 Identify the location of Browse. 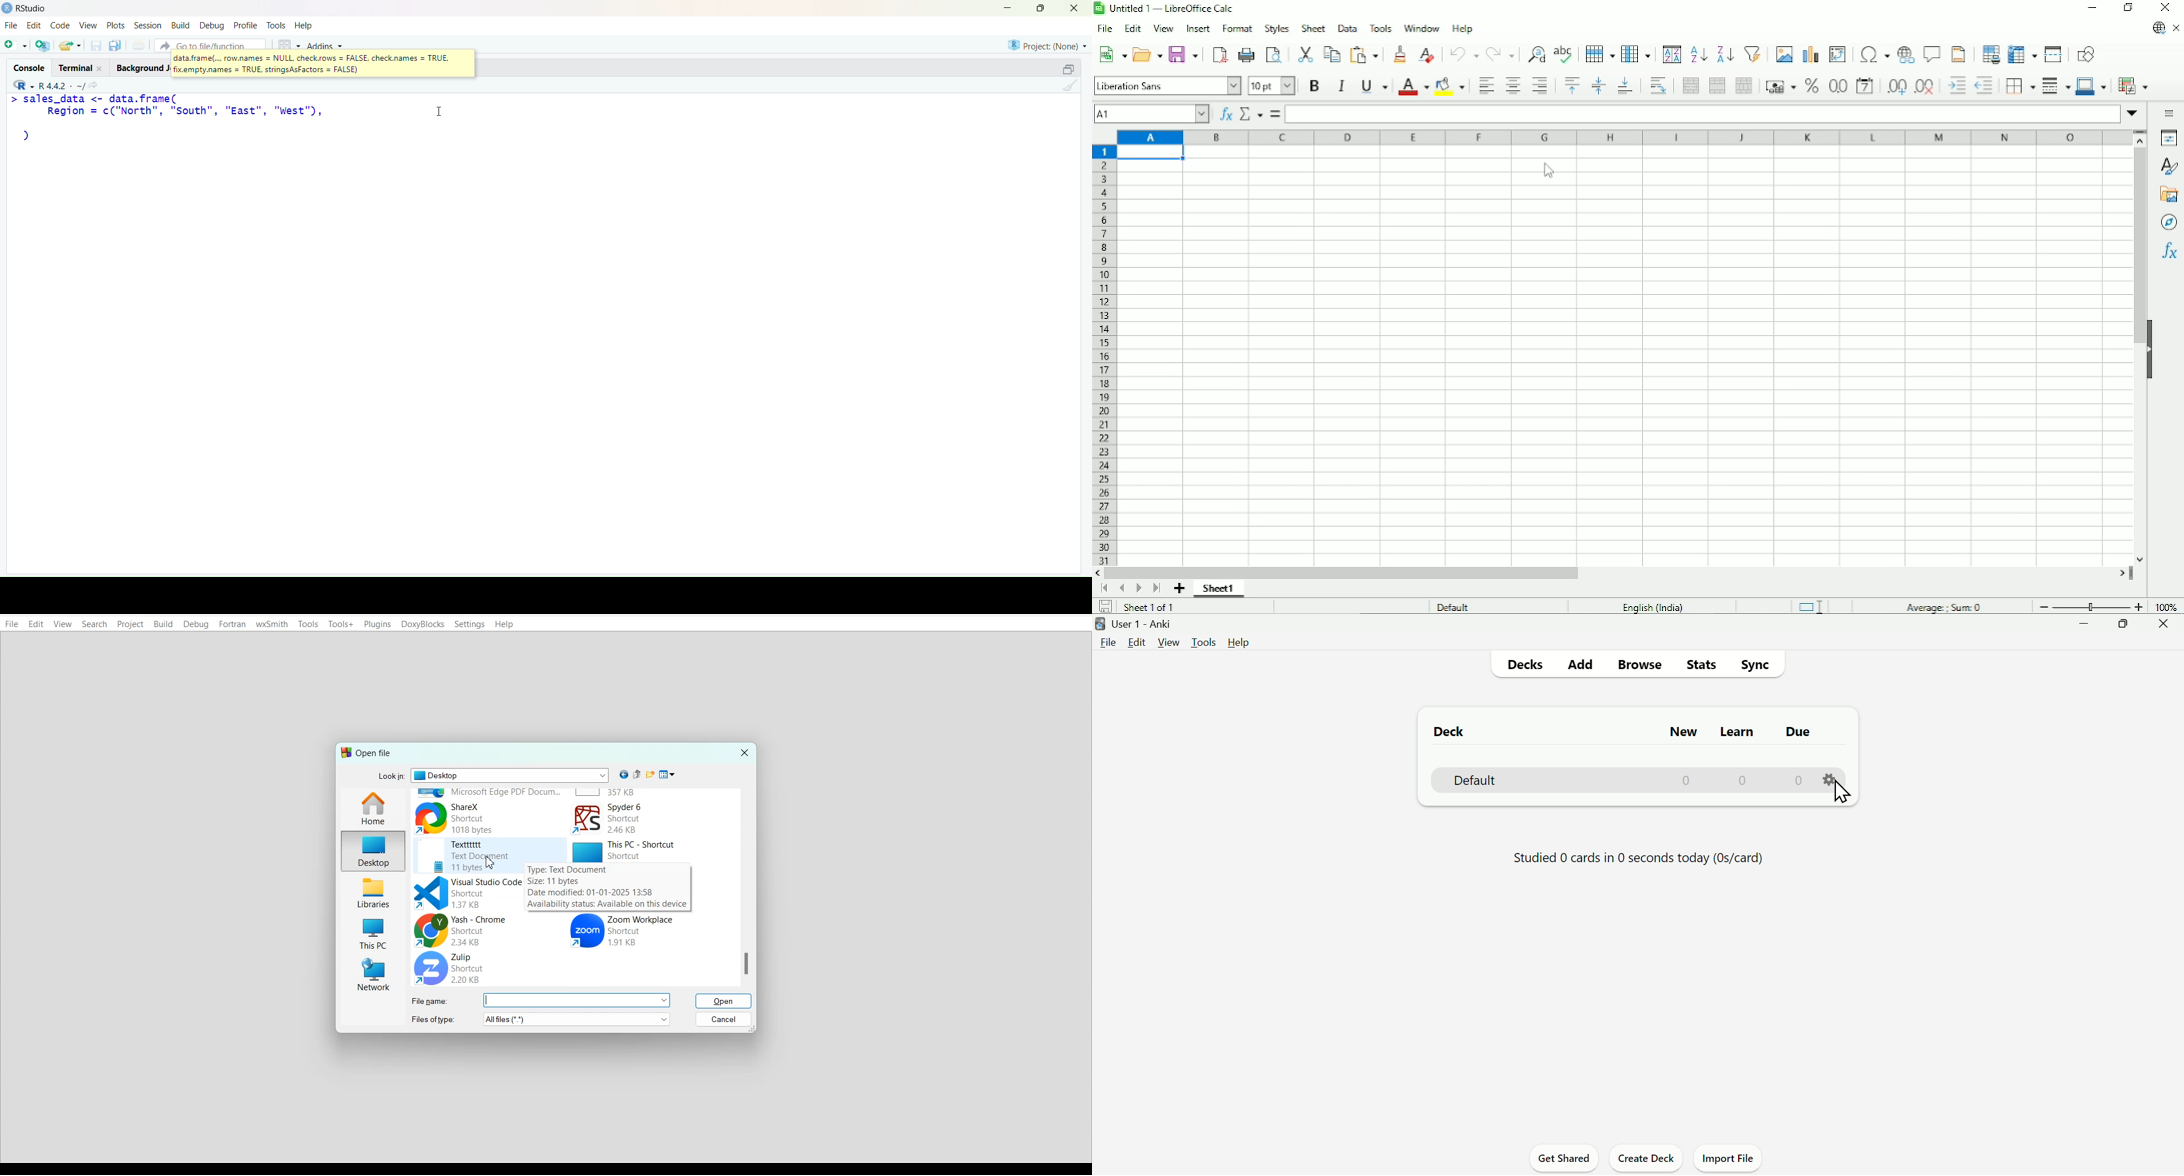
(1635, 664).